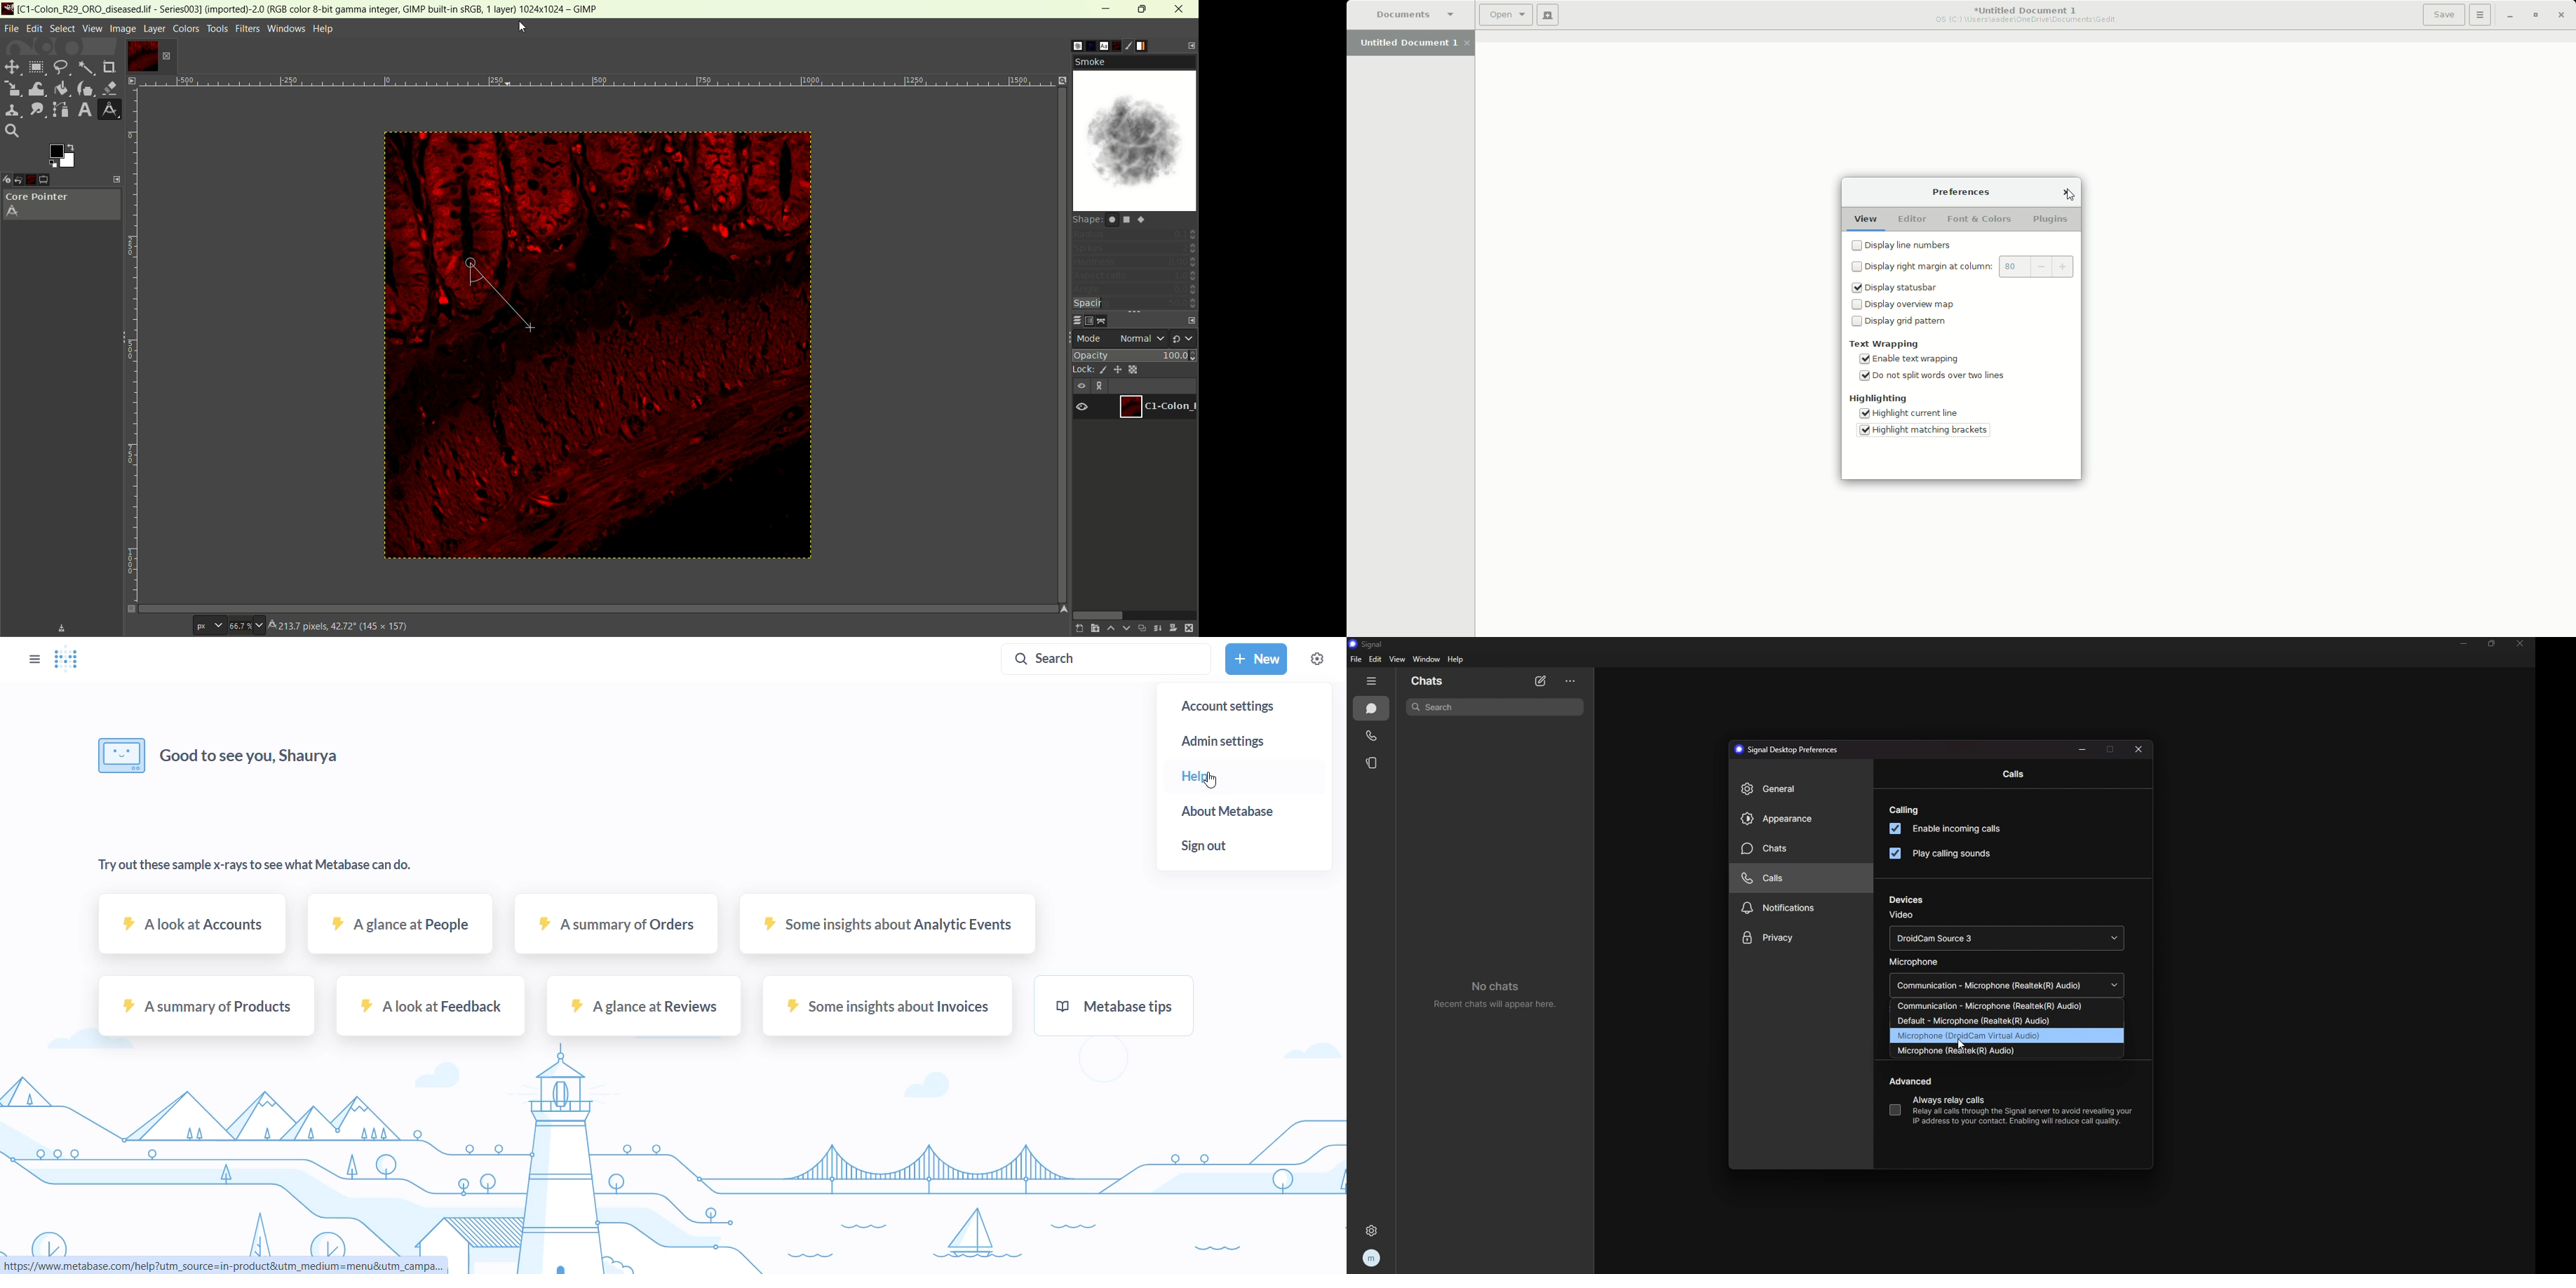  Describe the element at coordinates (2008, 1021) in the screenshot. I see `source` at that location.